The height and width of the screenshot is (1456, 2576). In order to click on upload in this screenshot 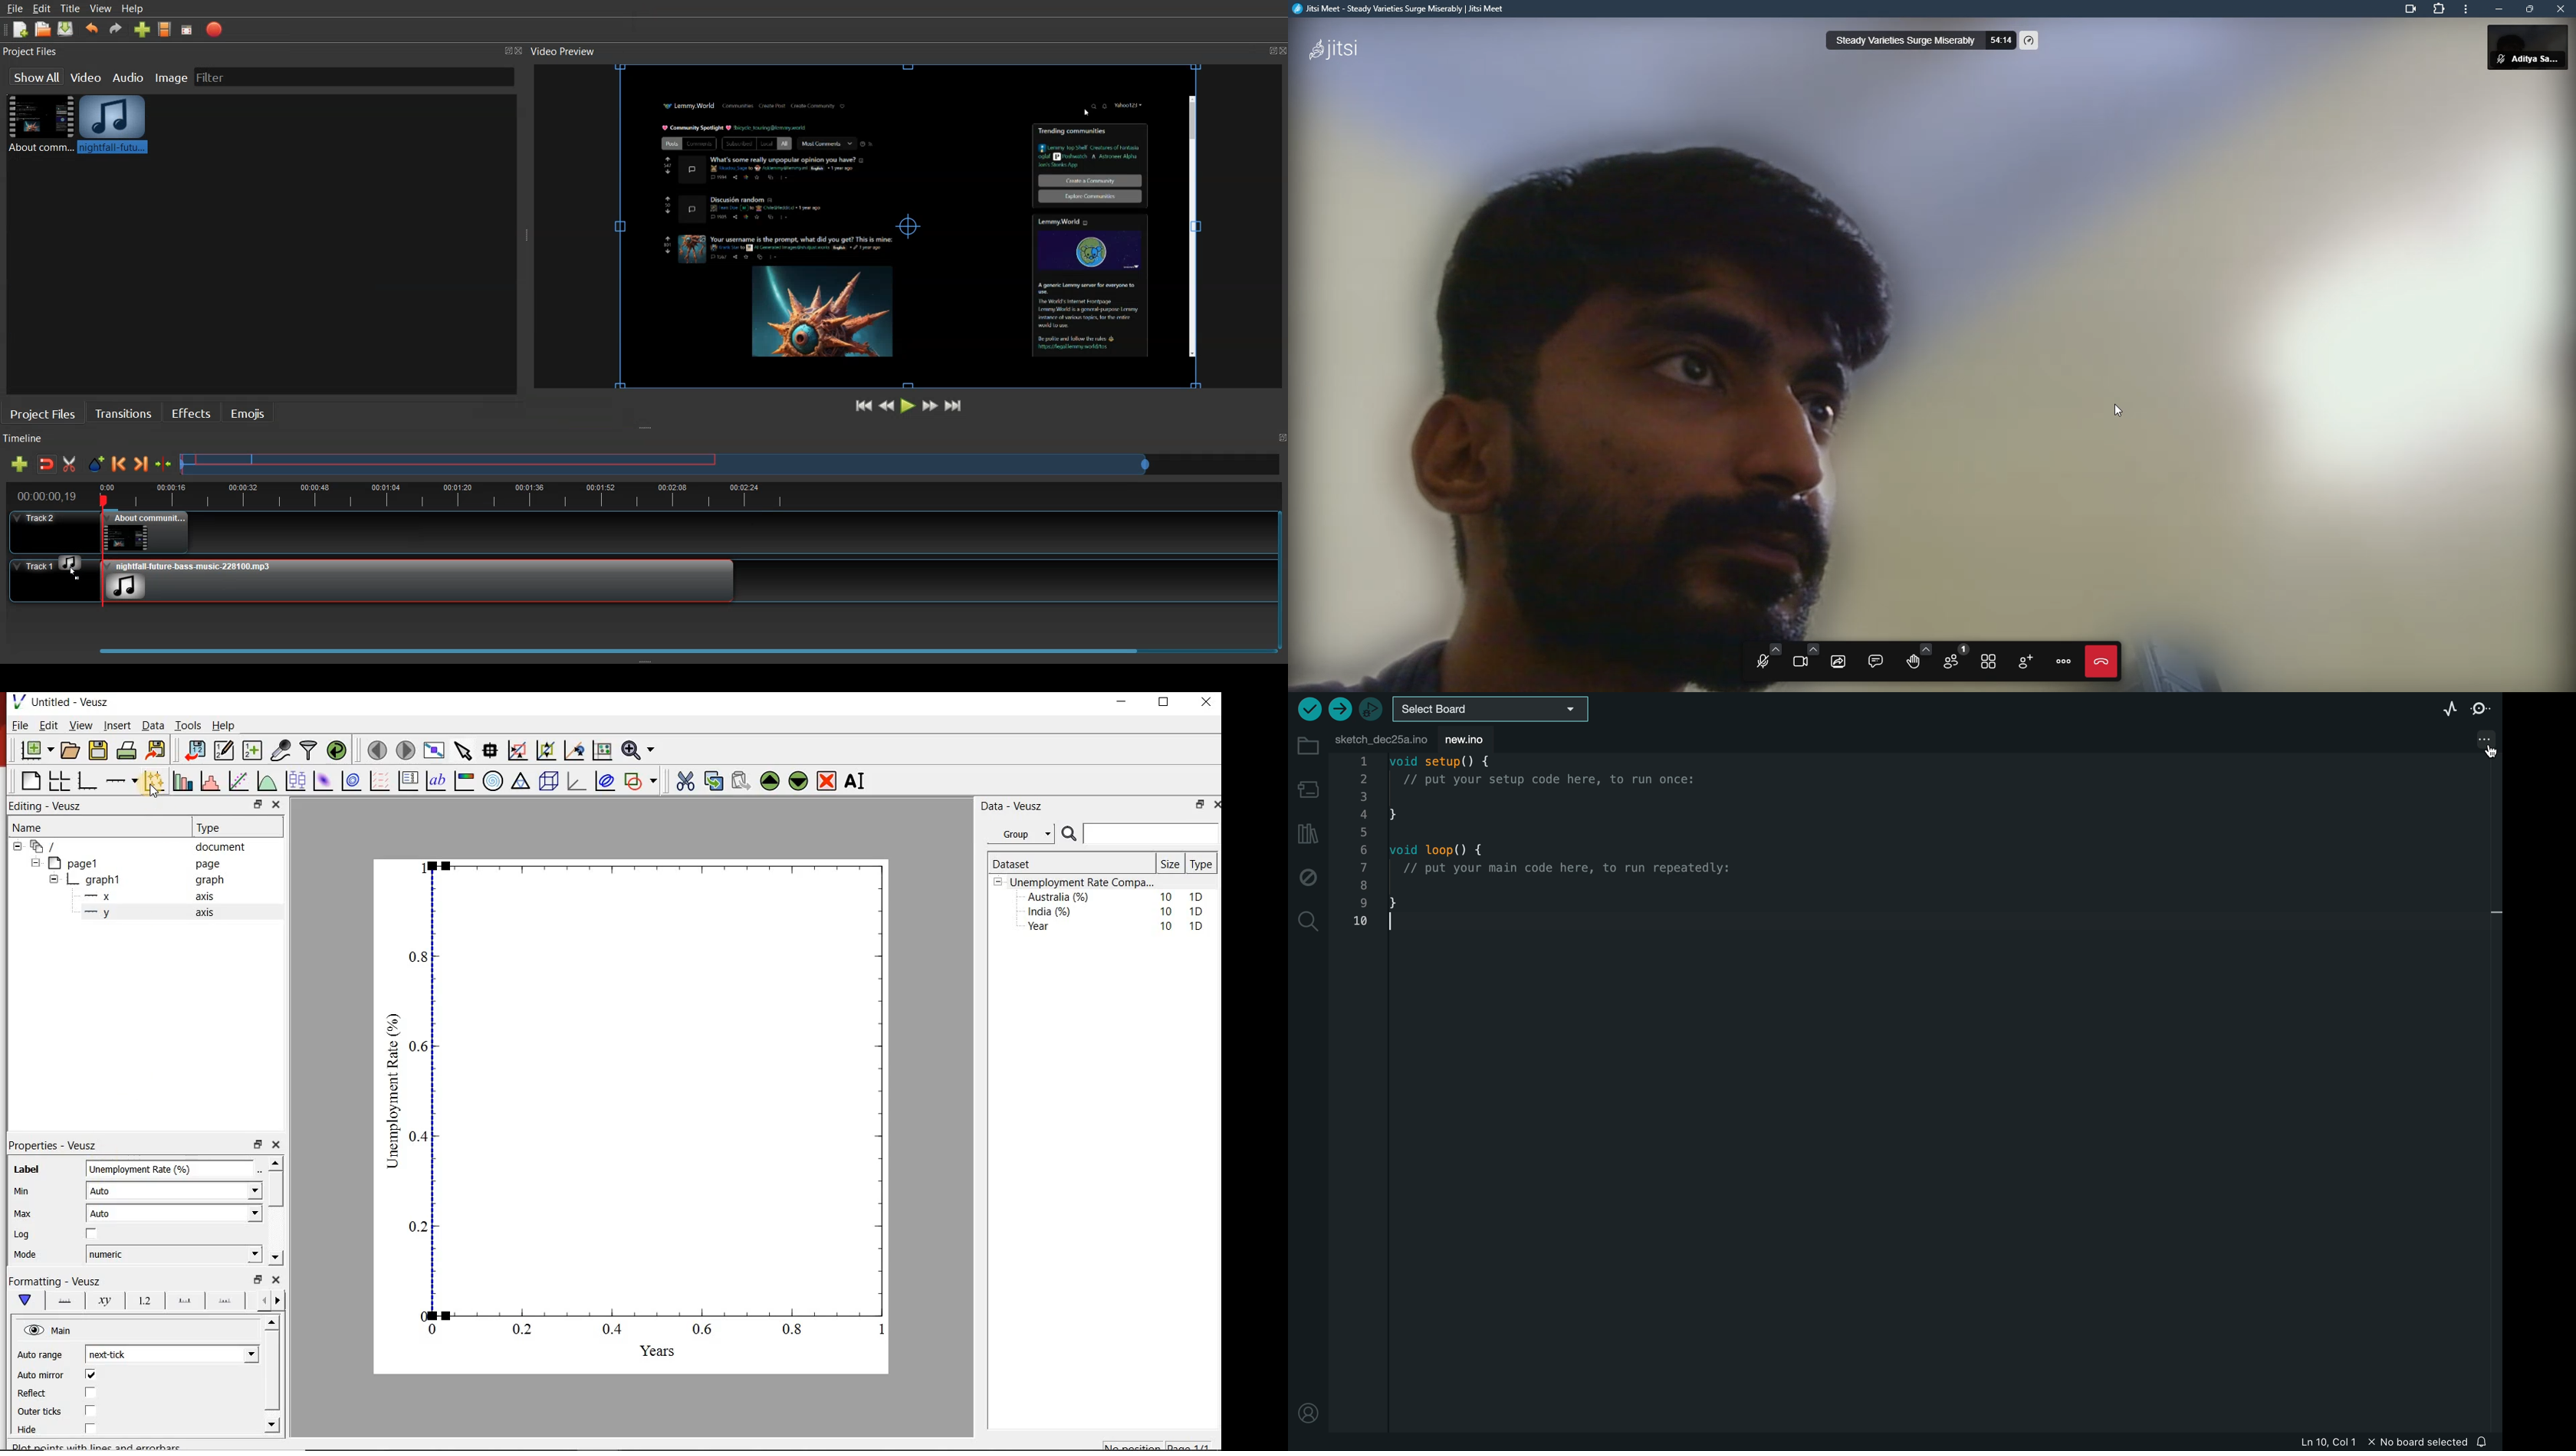, I will do `click(1339, 709)`.